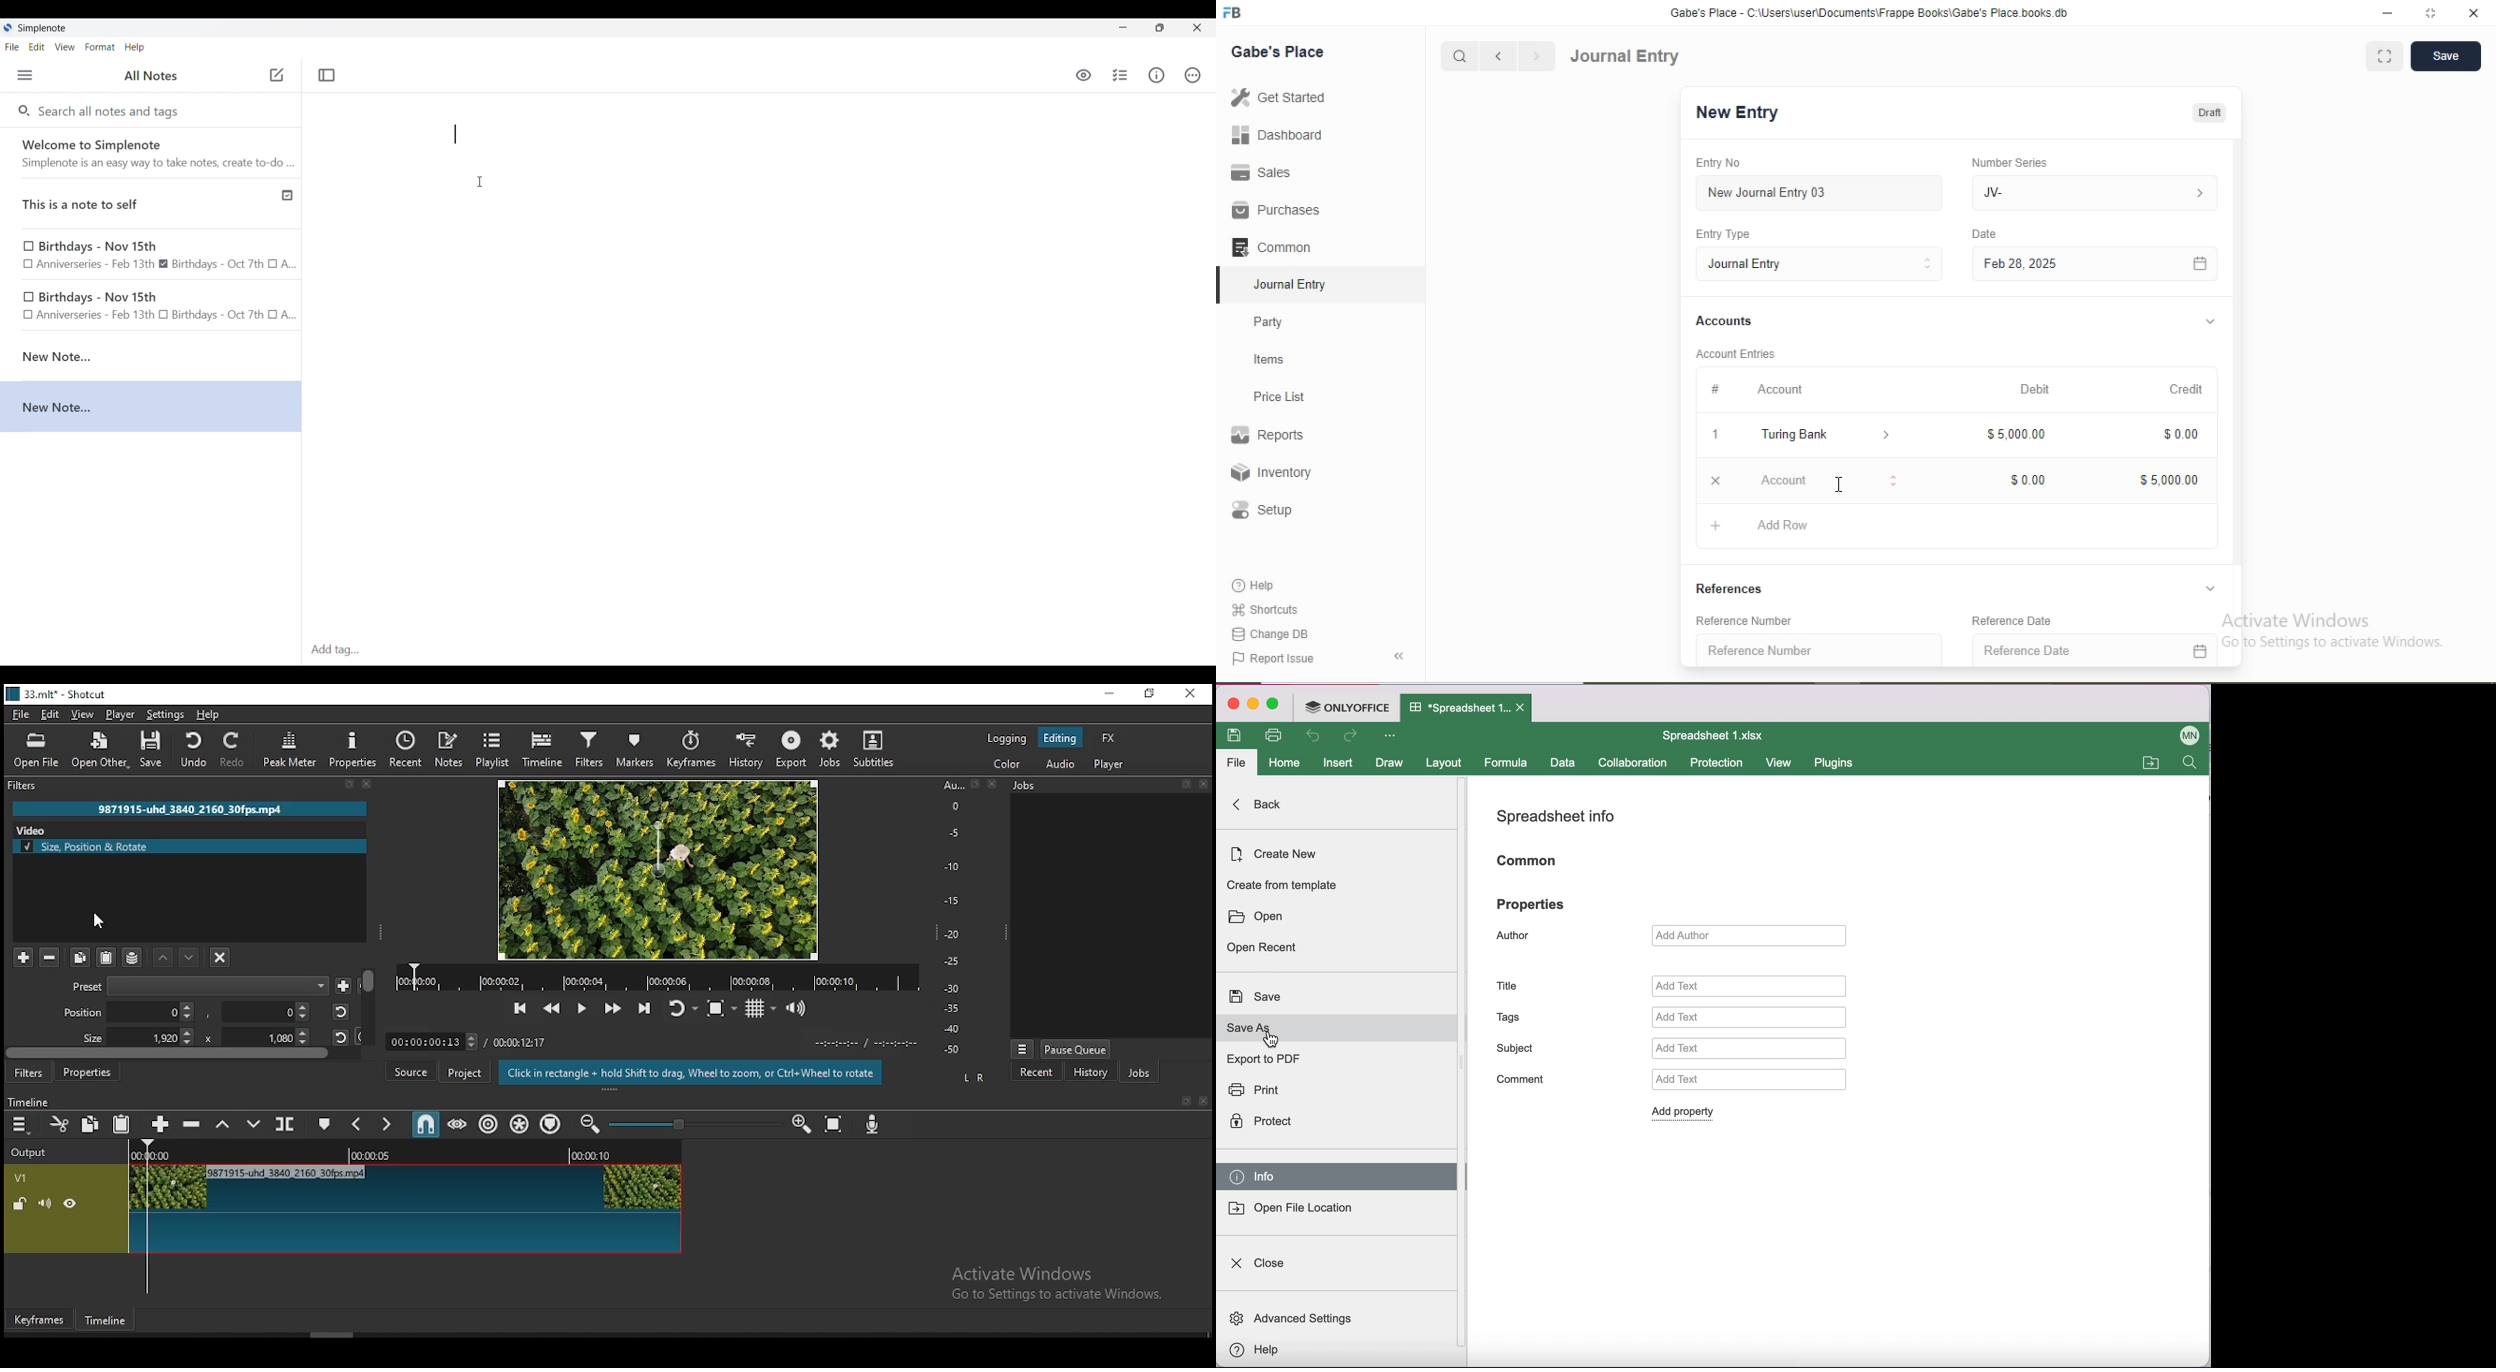 This screenshot has height=1372, width=2520. What do you see at coordinates (830, 750) in the screenshot?
I see `jobs` at bounding box center [830, 750].